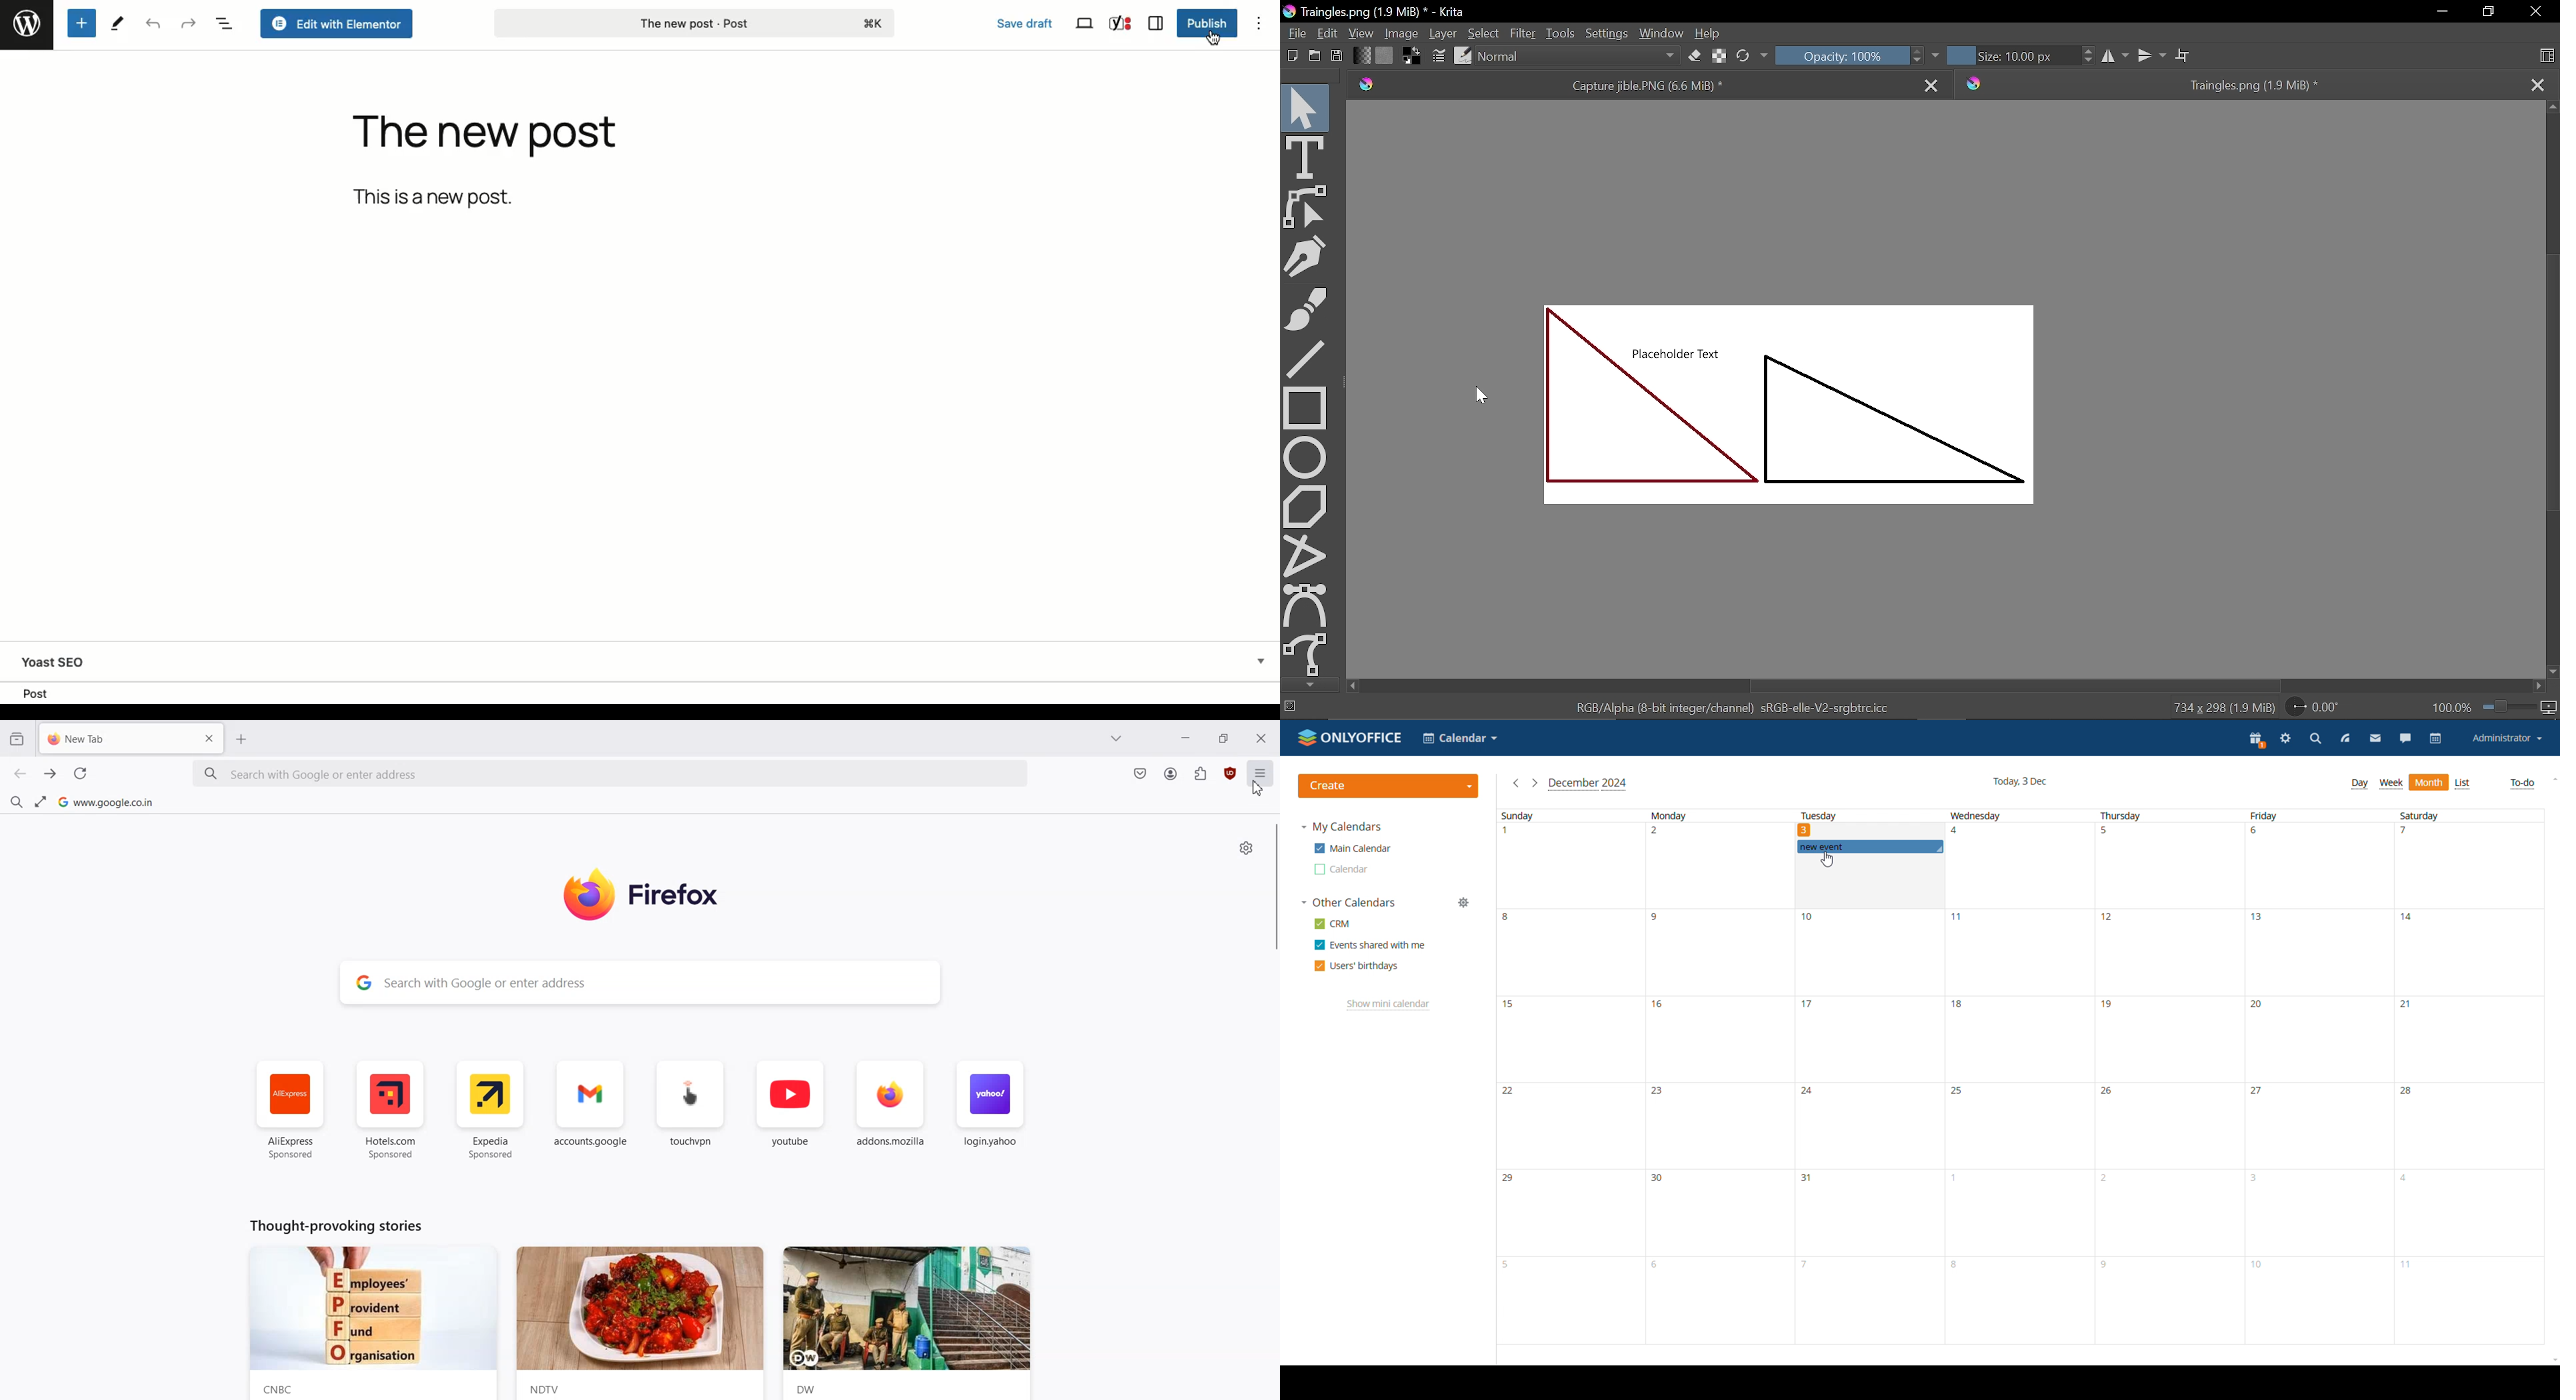 The image size is (2576, 1400). Describe the element at coordinates (2552, 672) in the screenshot. I see `Move down` at that location.